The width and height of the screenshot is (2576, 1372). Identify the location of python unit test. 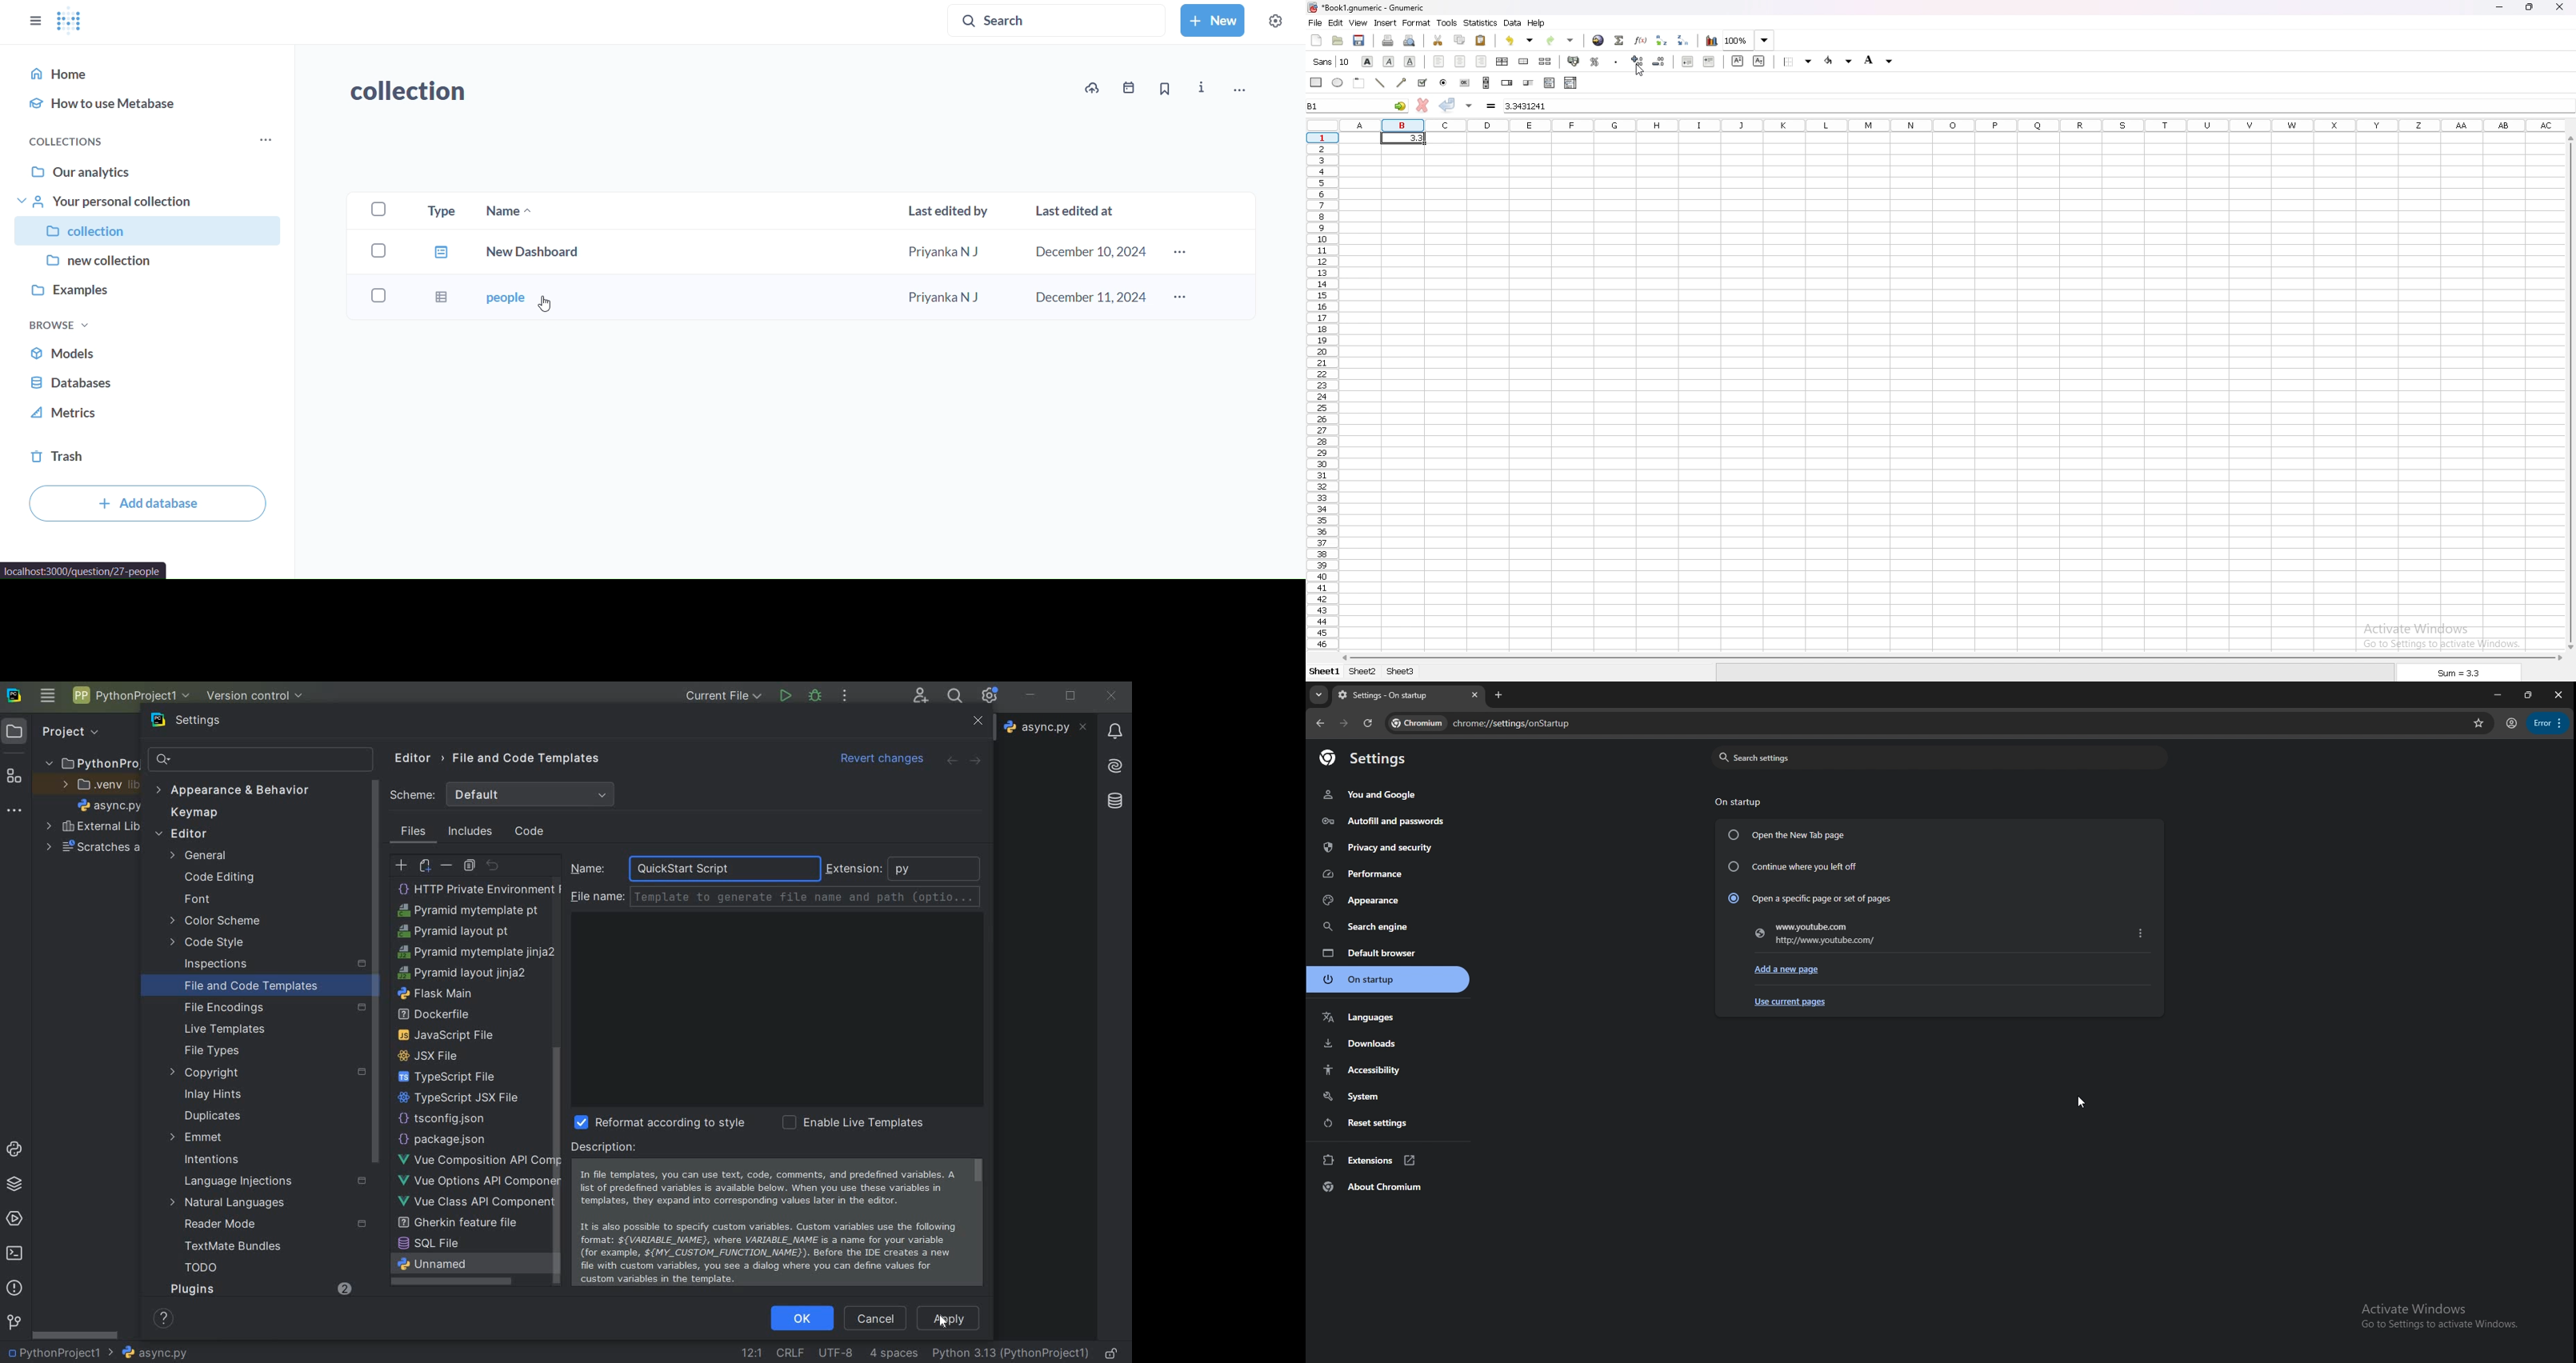
(451, 1013).